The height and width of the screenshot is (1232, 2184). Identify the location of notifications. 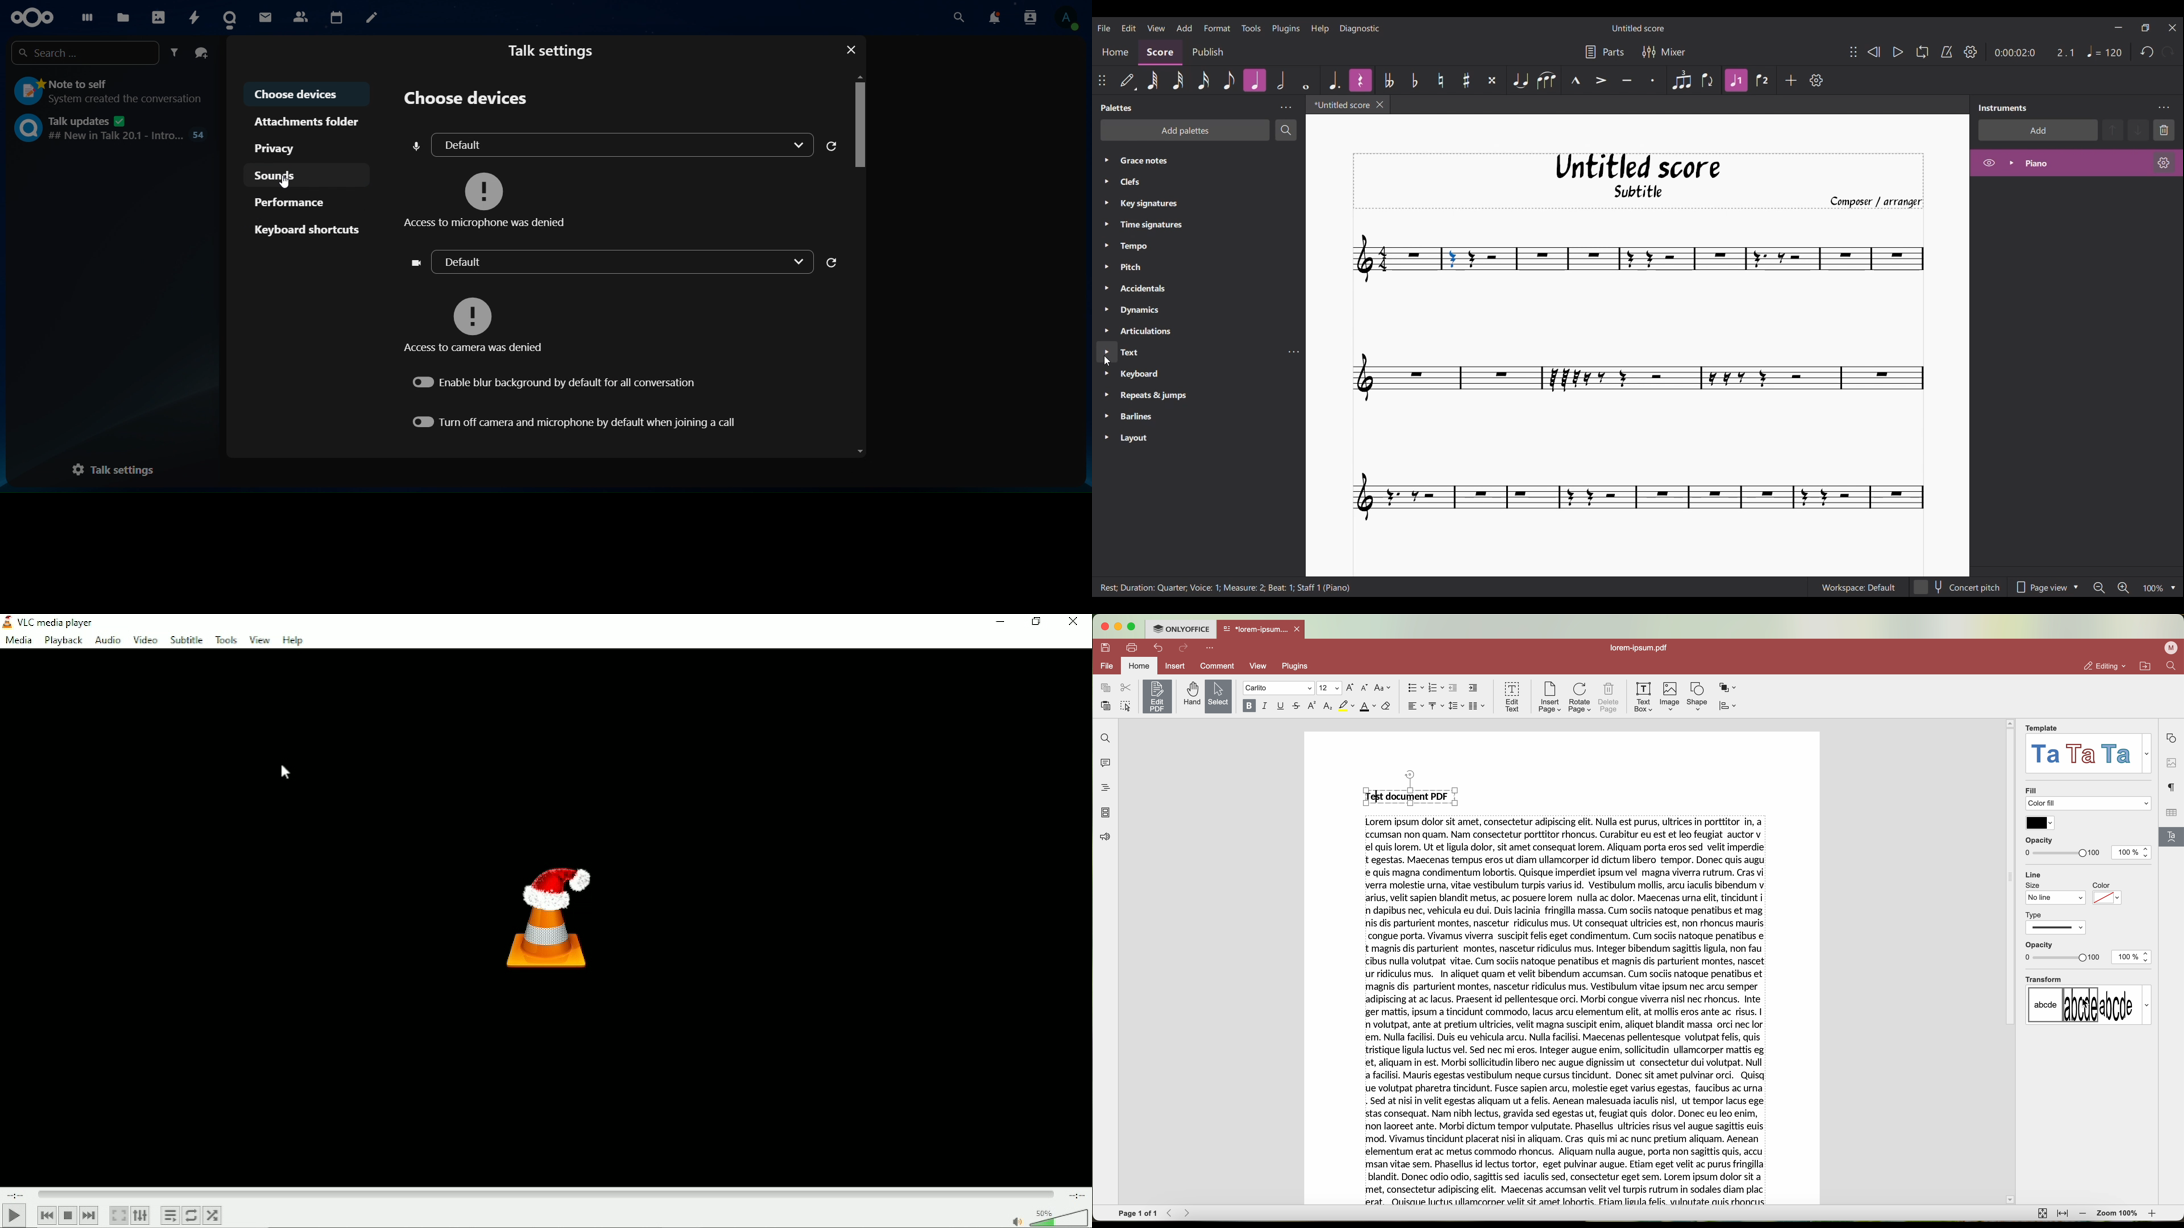
(995, 18).